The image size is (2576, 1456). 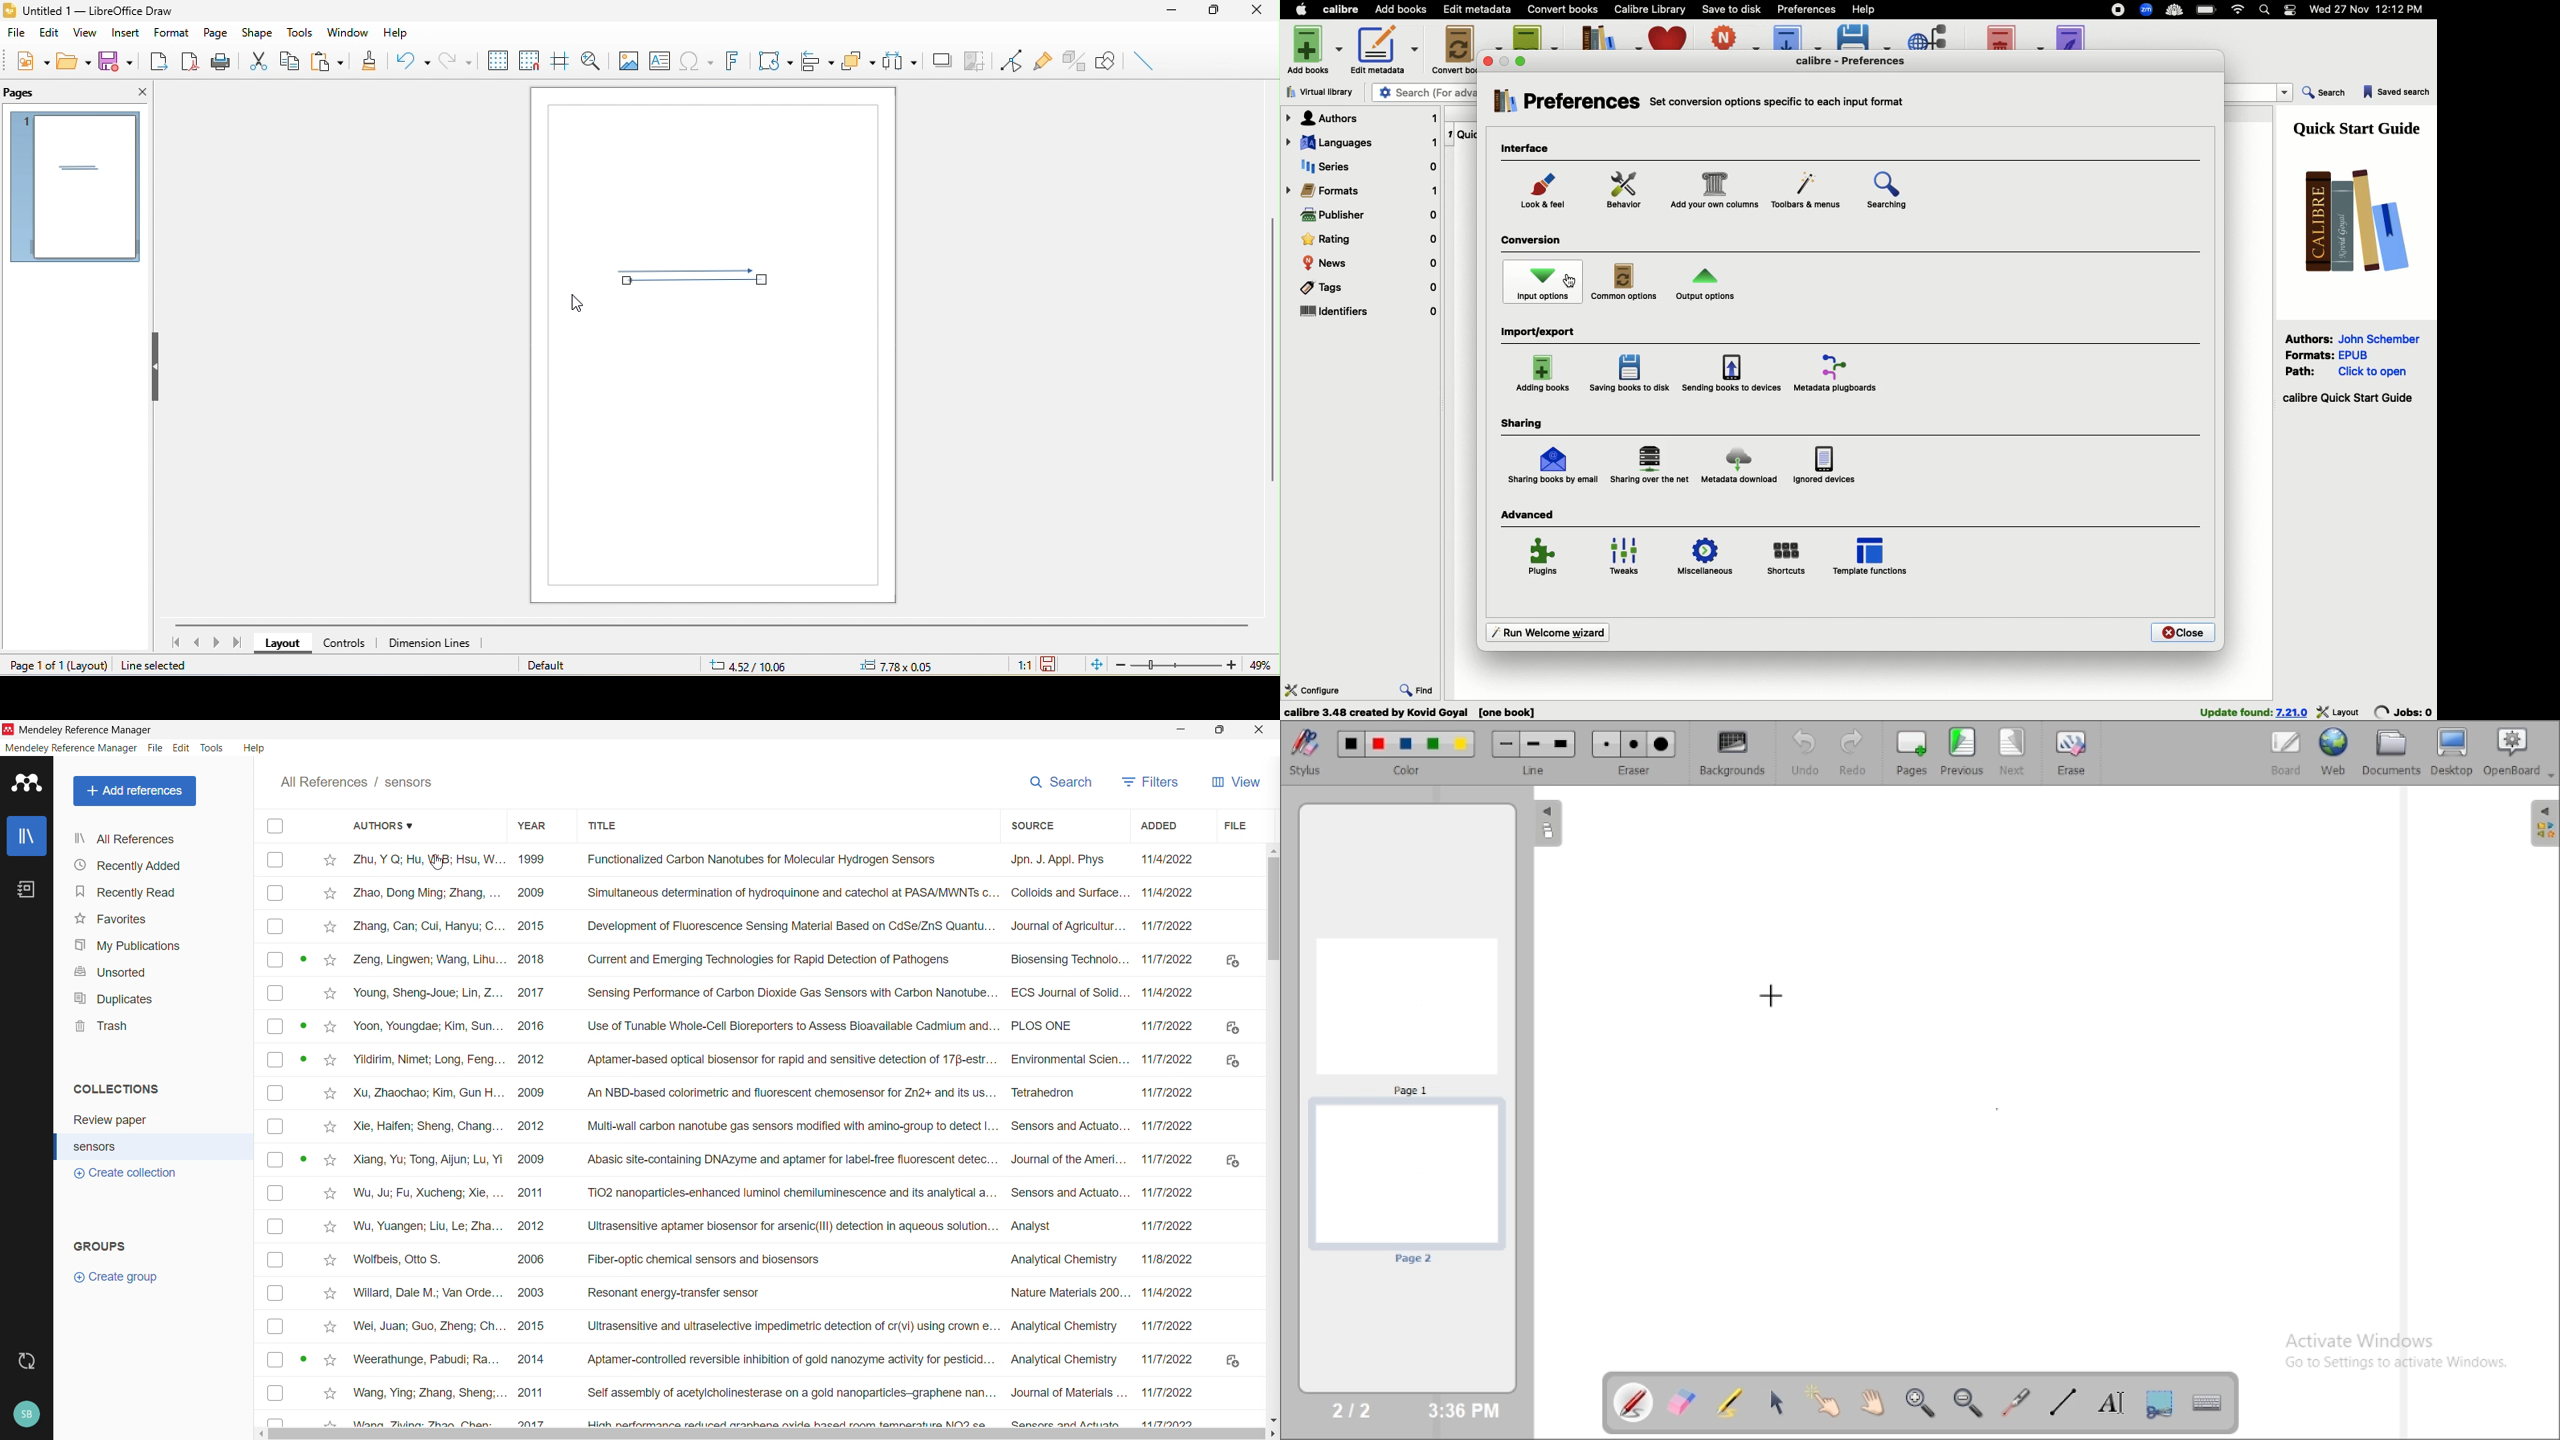 What do you see at coordinates (1823, 464) in the screenshot?
I see `Ignored devices` at bounding box center [1823, 464].